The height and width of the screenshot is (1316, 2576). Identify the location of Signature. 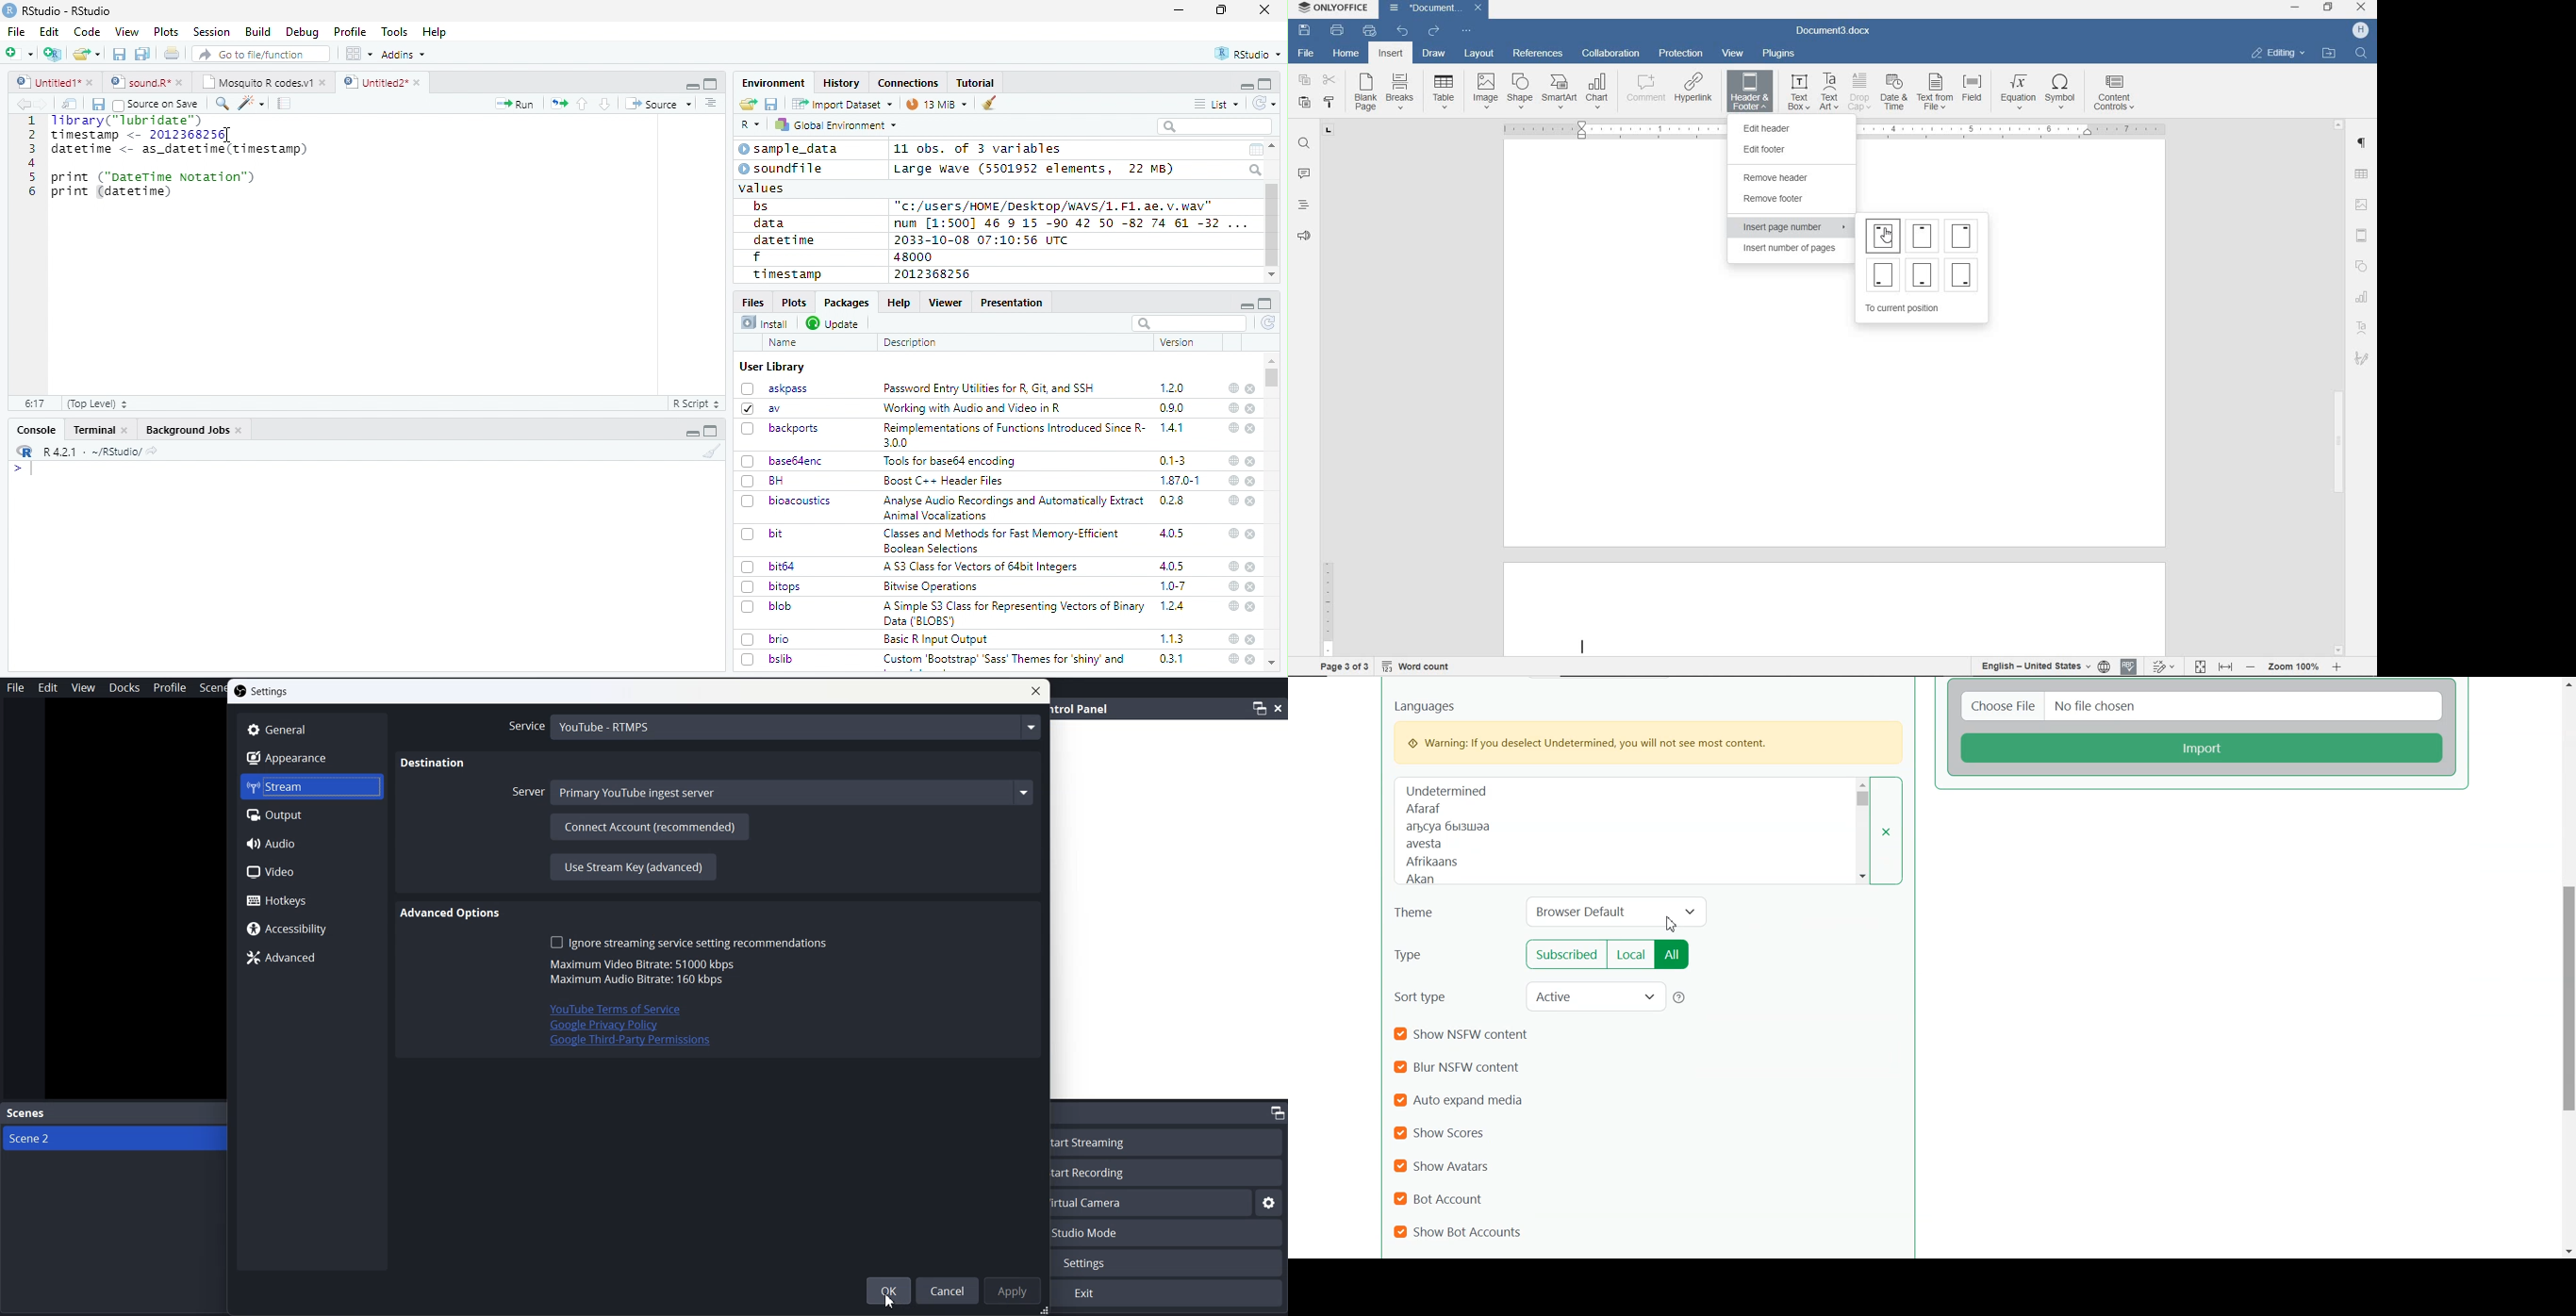
(2359, 362).